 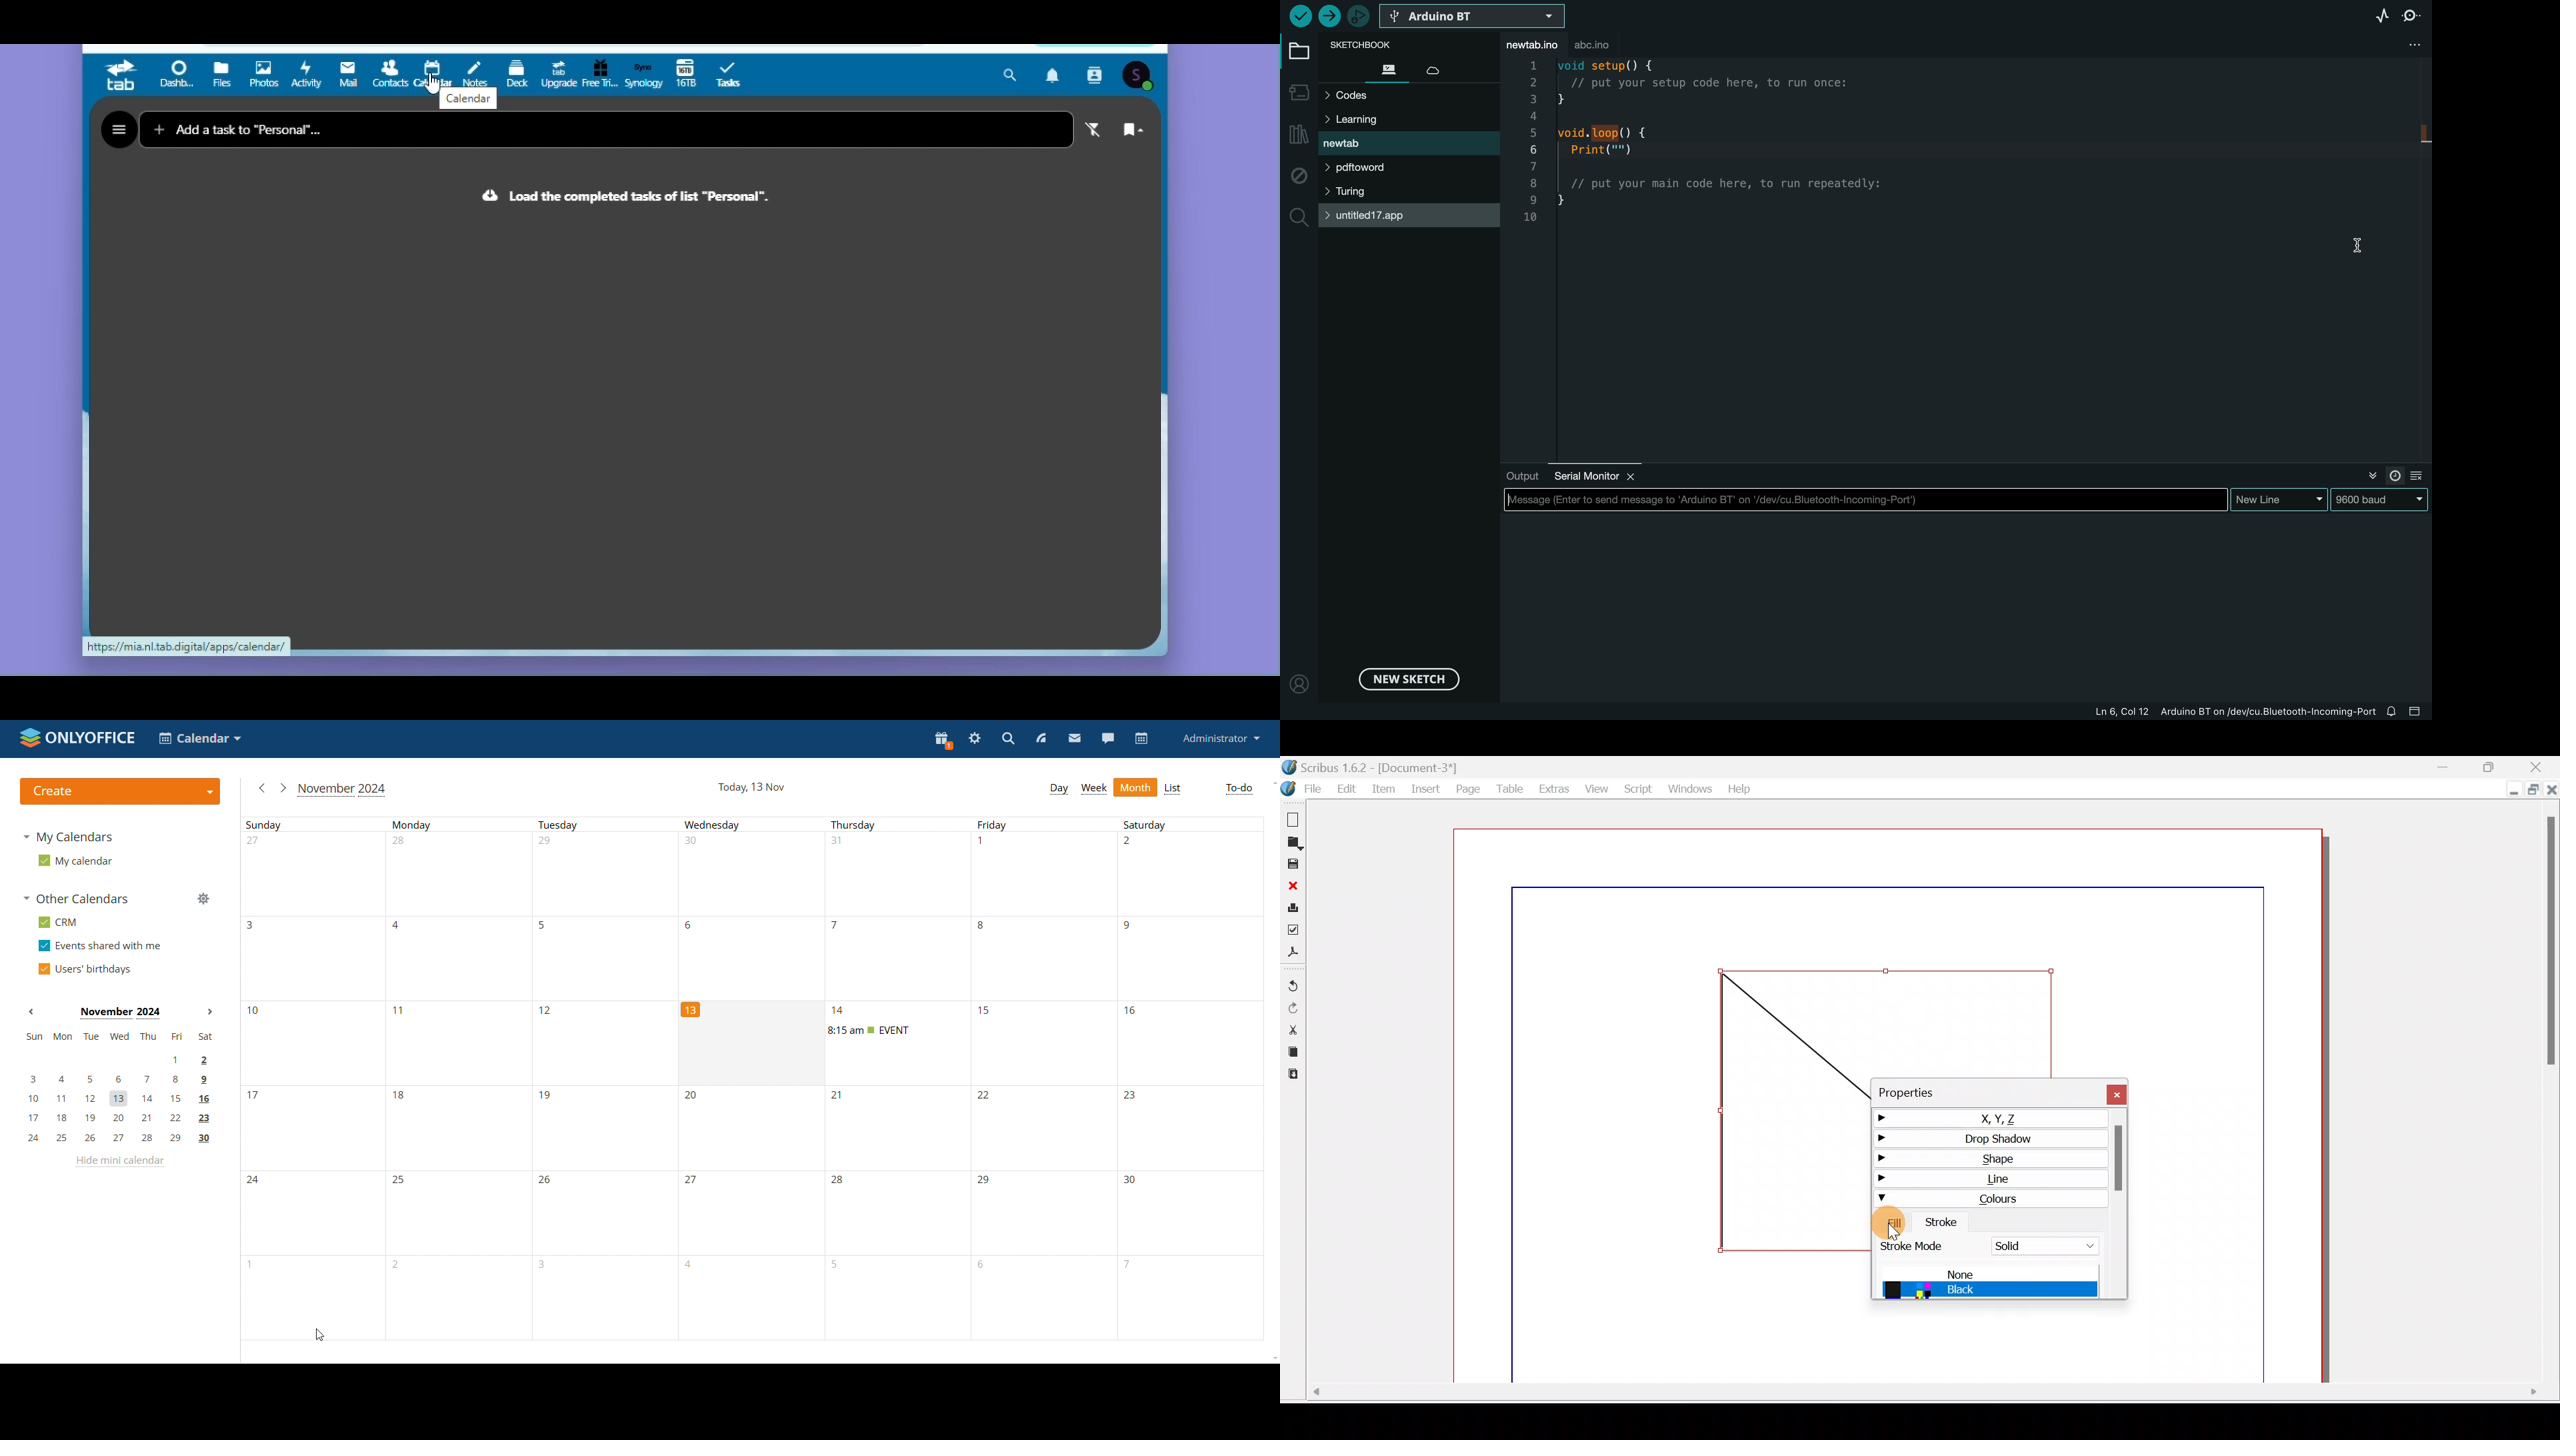 I want to click on create, so click(x=119, y=793).